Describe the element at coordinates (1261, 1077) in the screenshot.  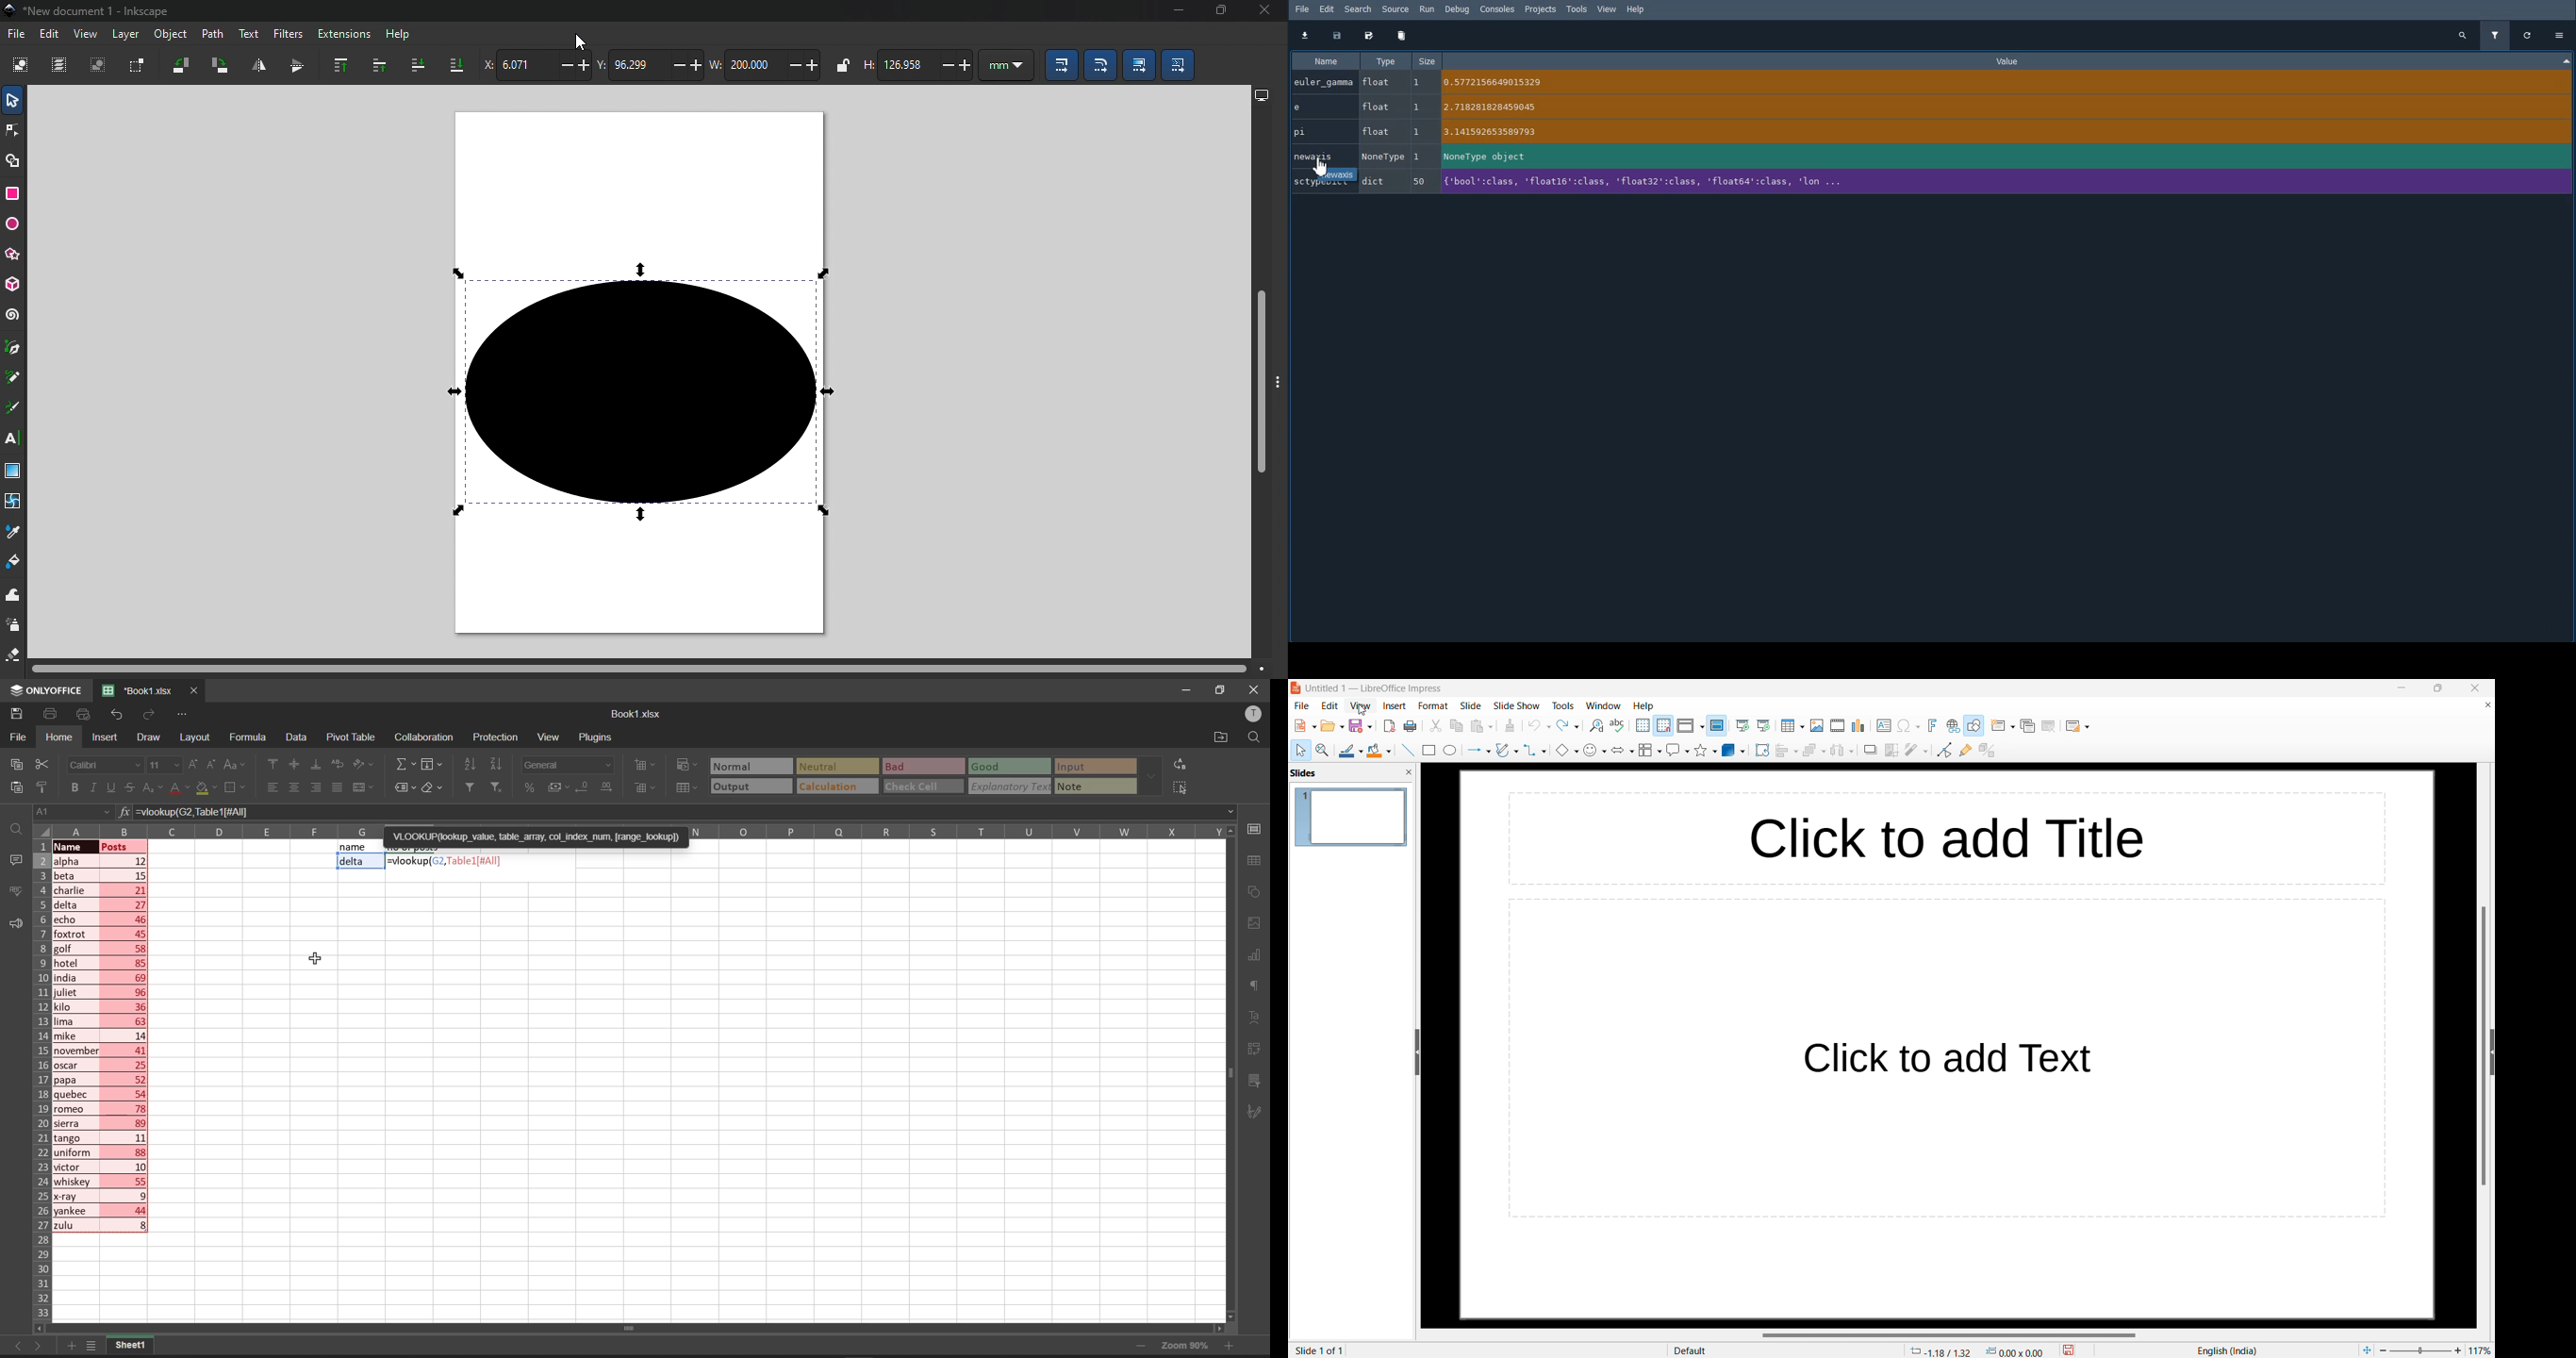
I see `slicer settings` at that location.